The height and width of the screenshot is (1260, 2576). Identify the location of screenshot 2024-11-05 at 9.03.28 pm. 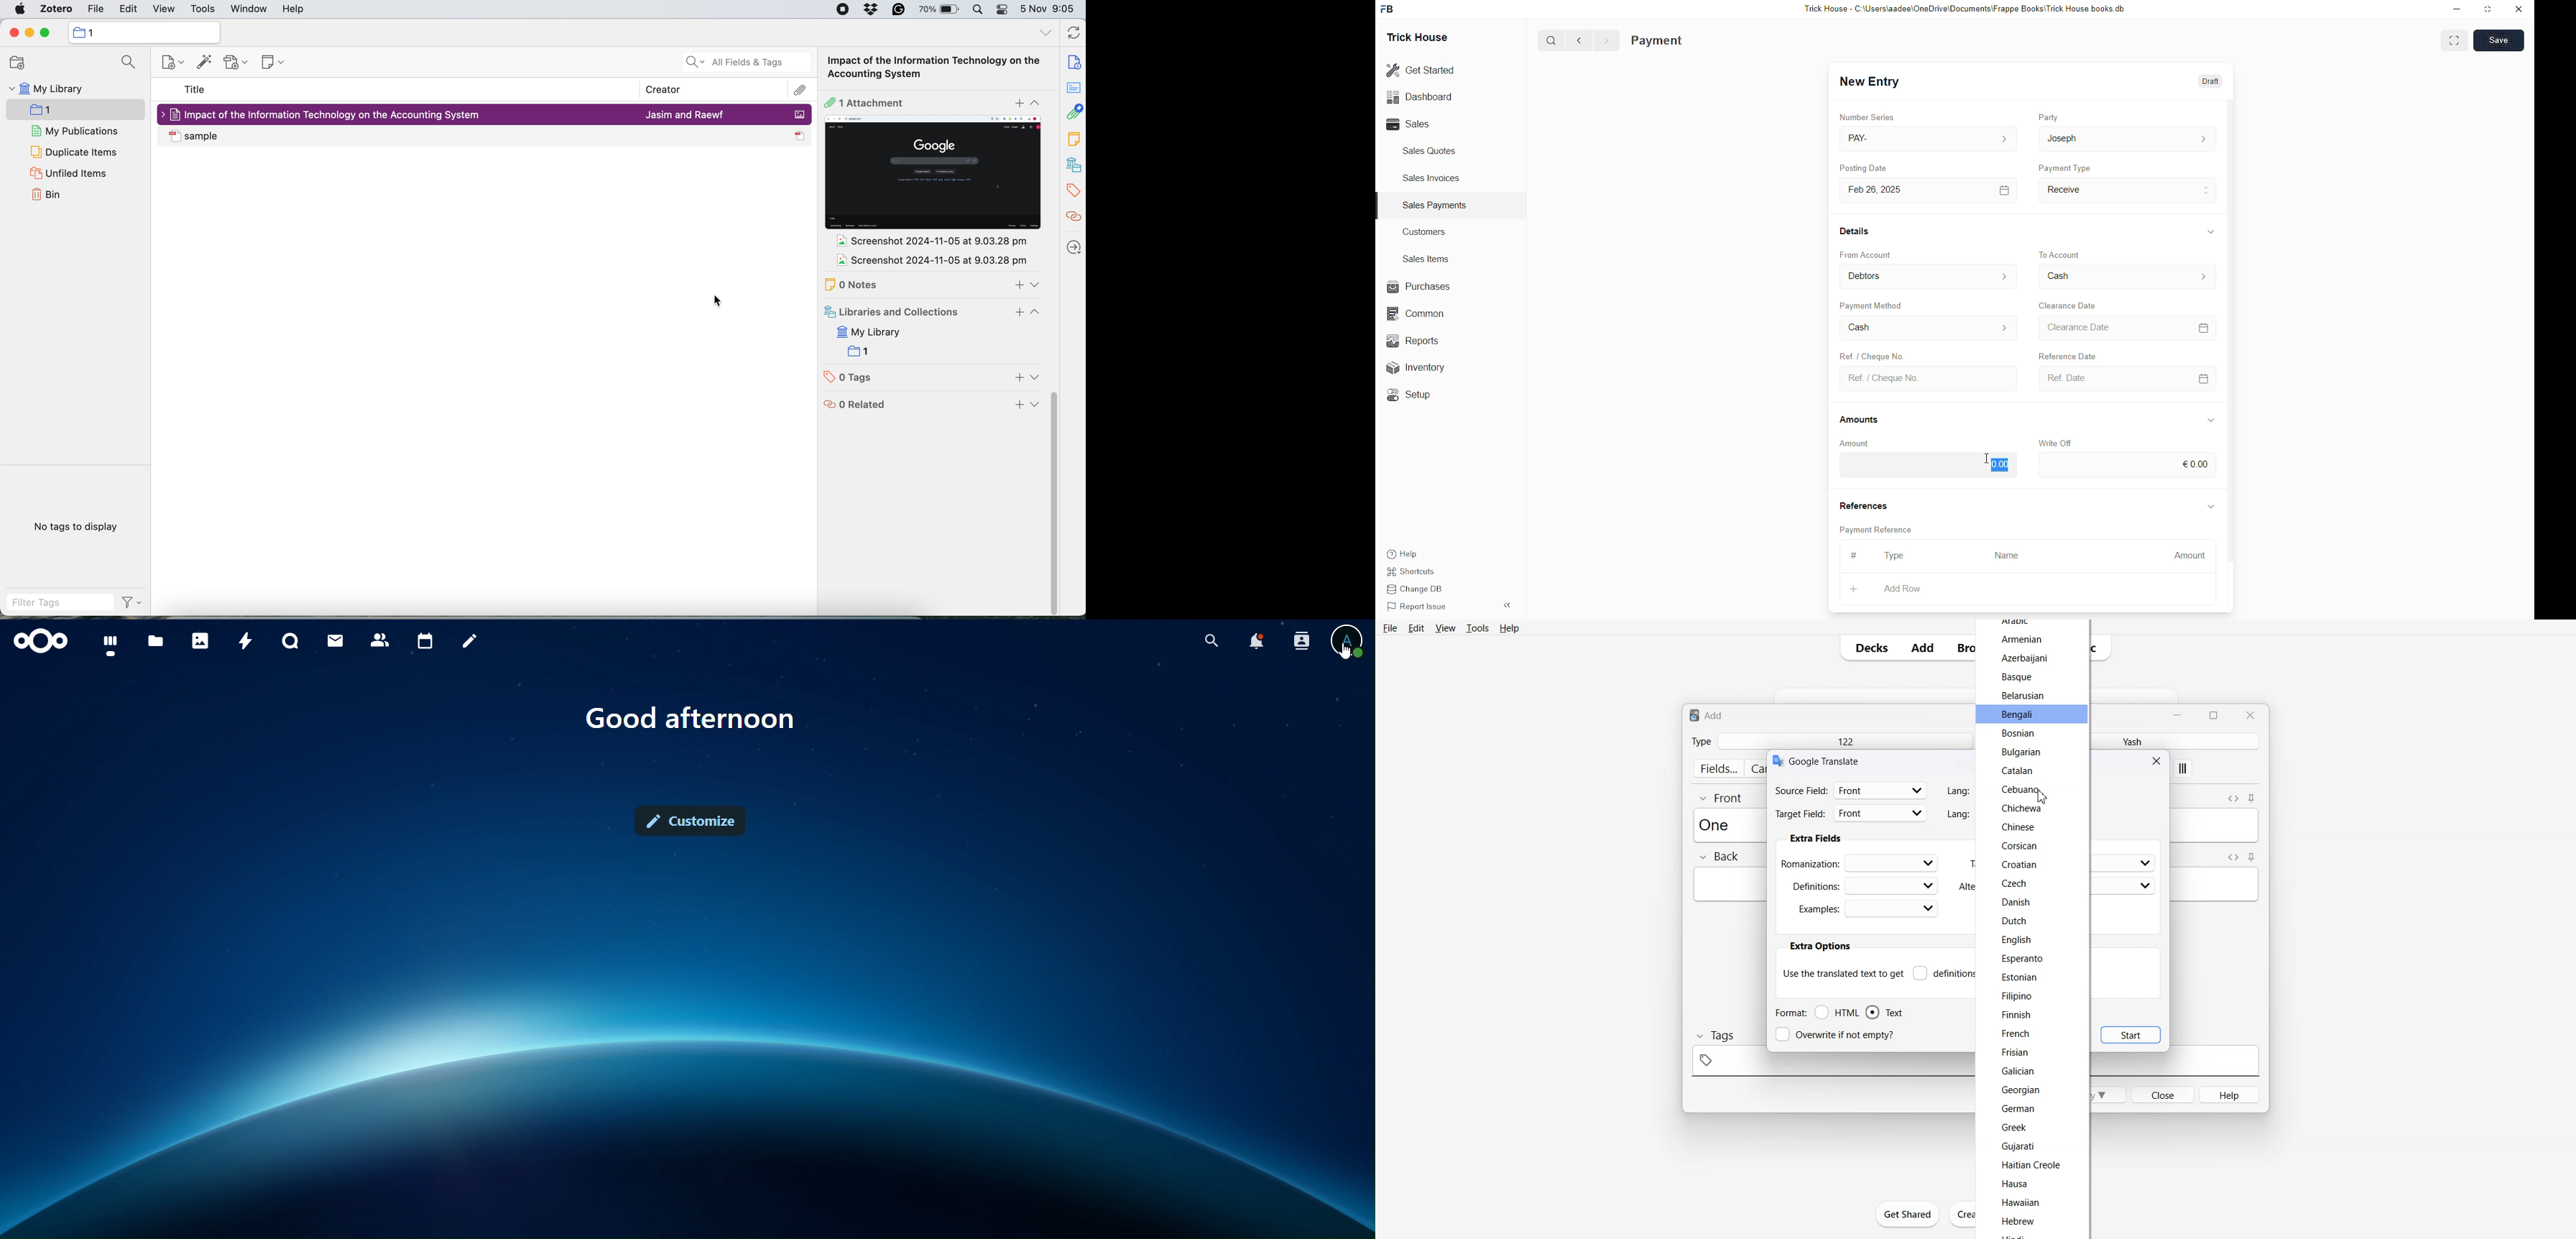
(929, 261).